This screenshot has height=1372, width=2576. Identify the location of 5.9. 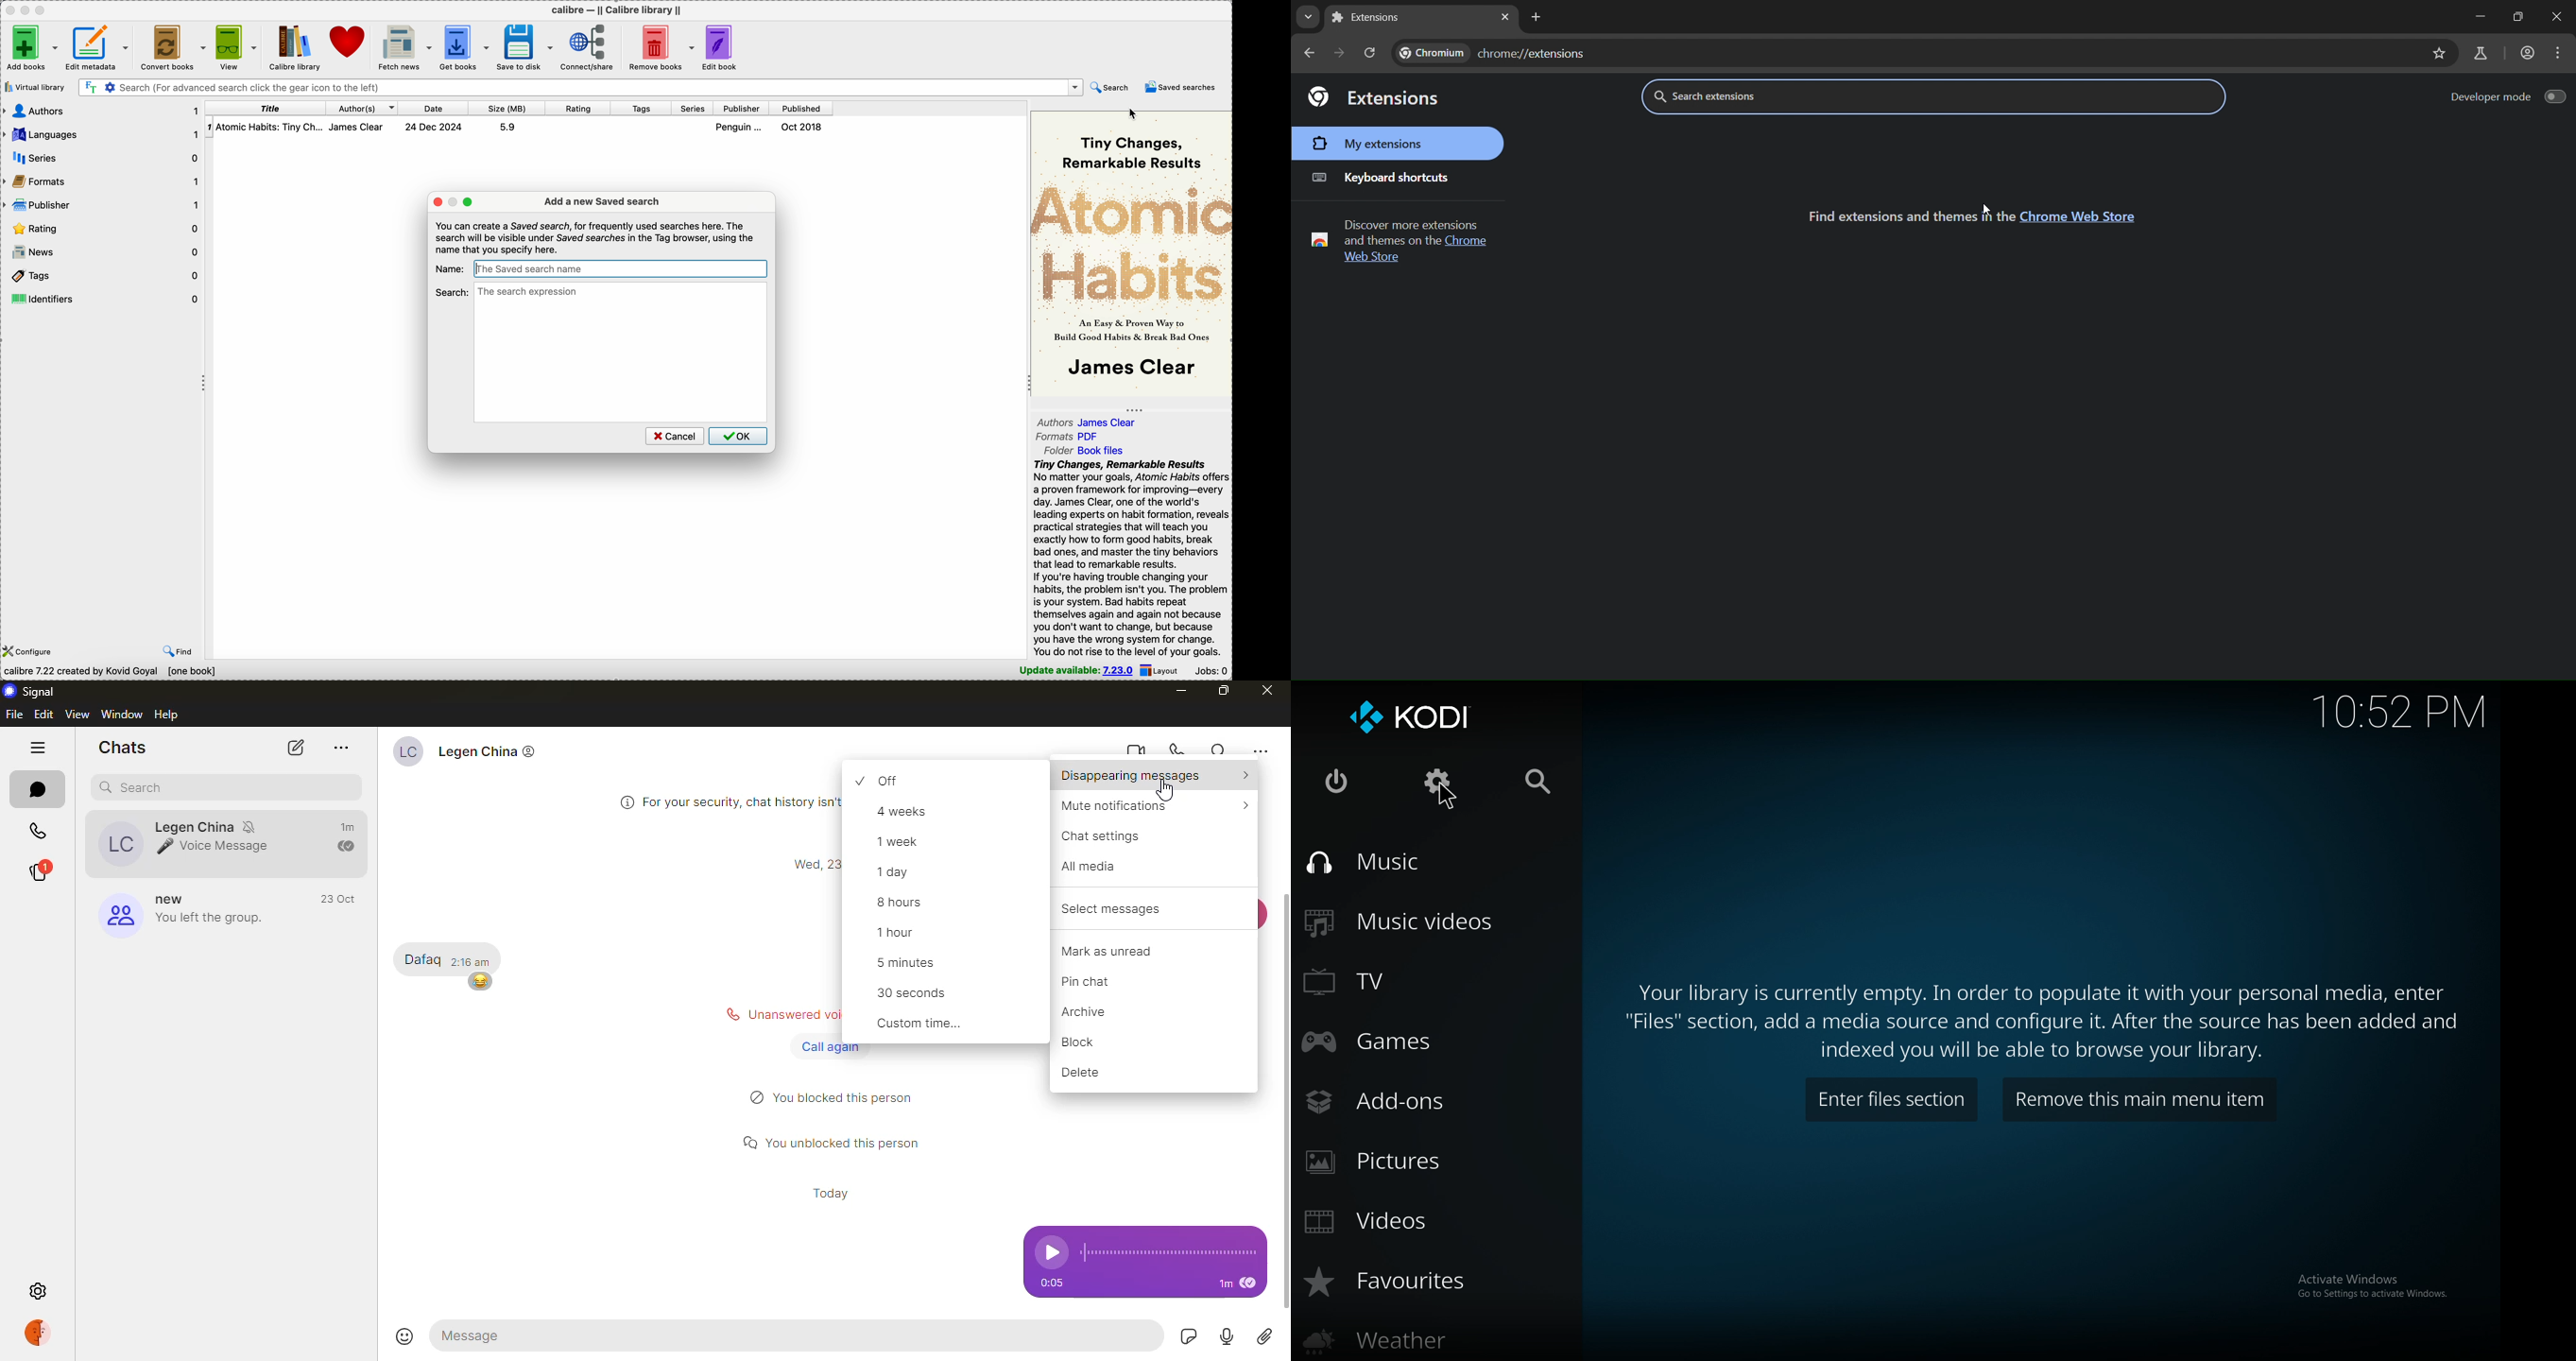
(508, 127).